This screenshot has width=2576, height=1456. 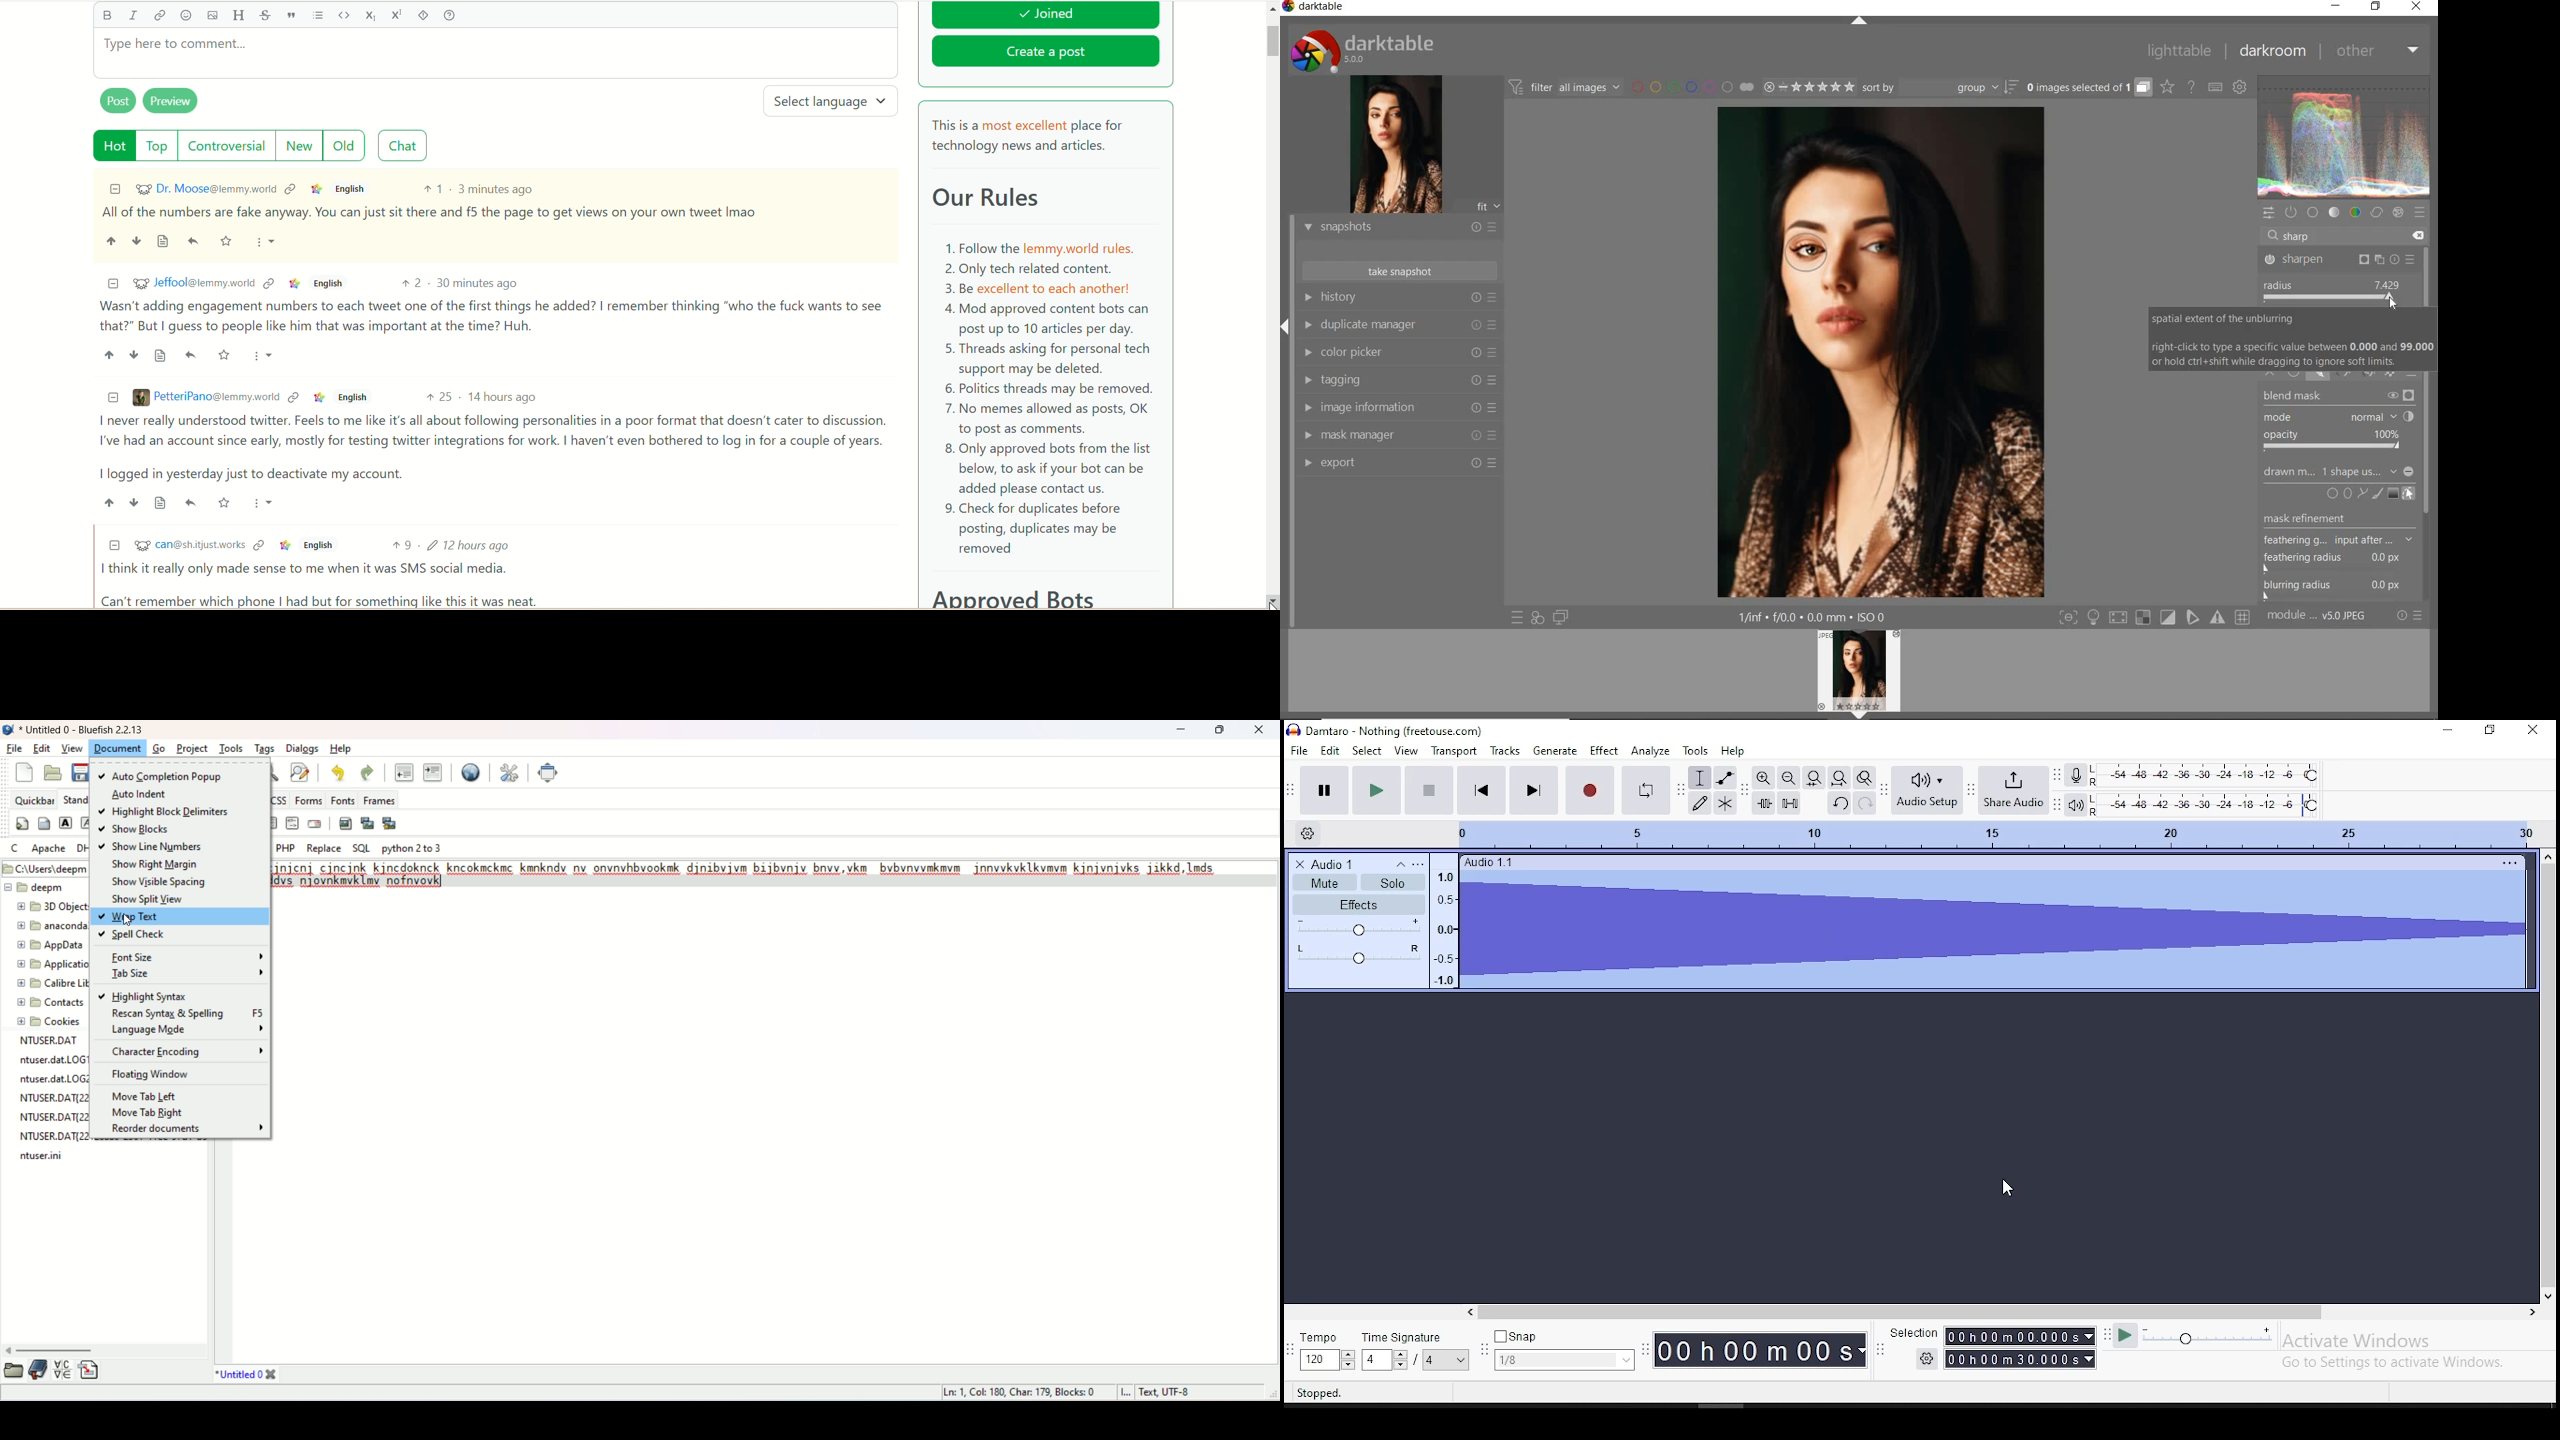 What do you see at coordinates (187, 1131) in the screenshot?
I see `reorder documents` at bounding box center [187, 1131].